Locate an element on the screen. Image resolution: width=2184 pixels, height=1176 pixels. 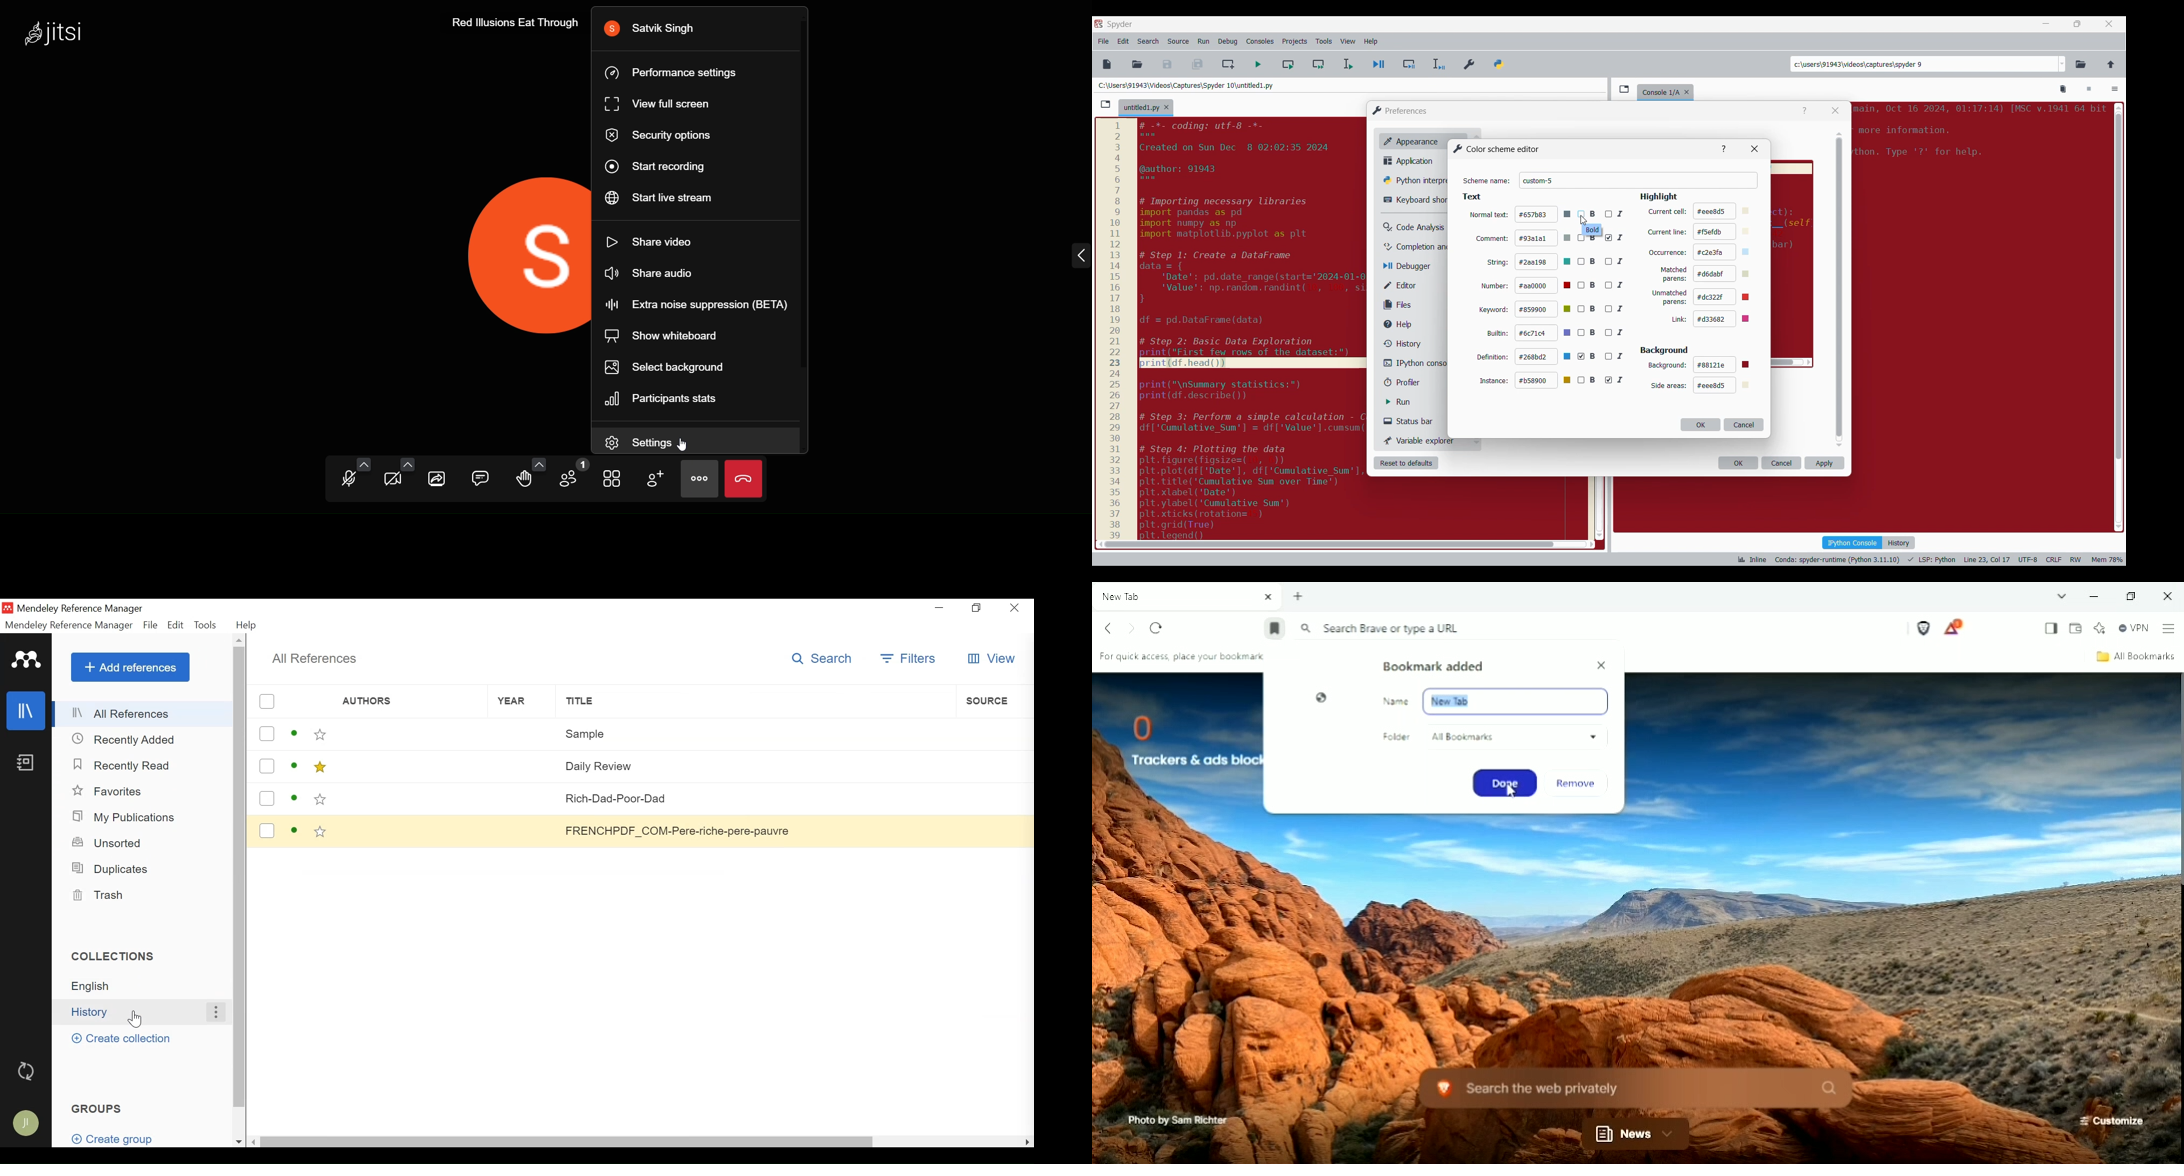
Sync is located at coordinates (27, 1069).